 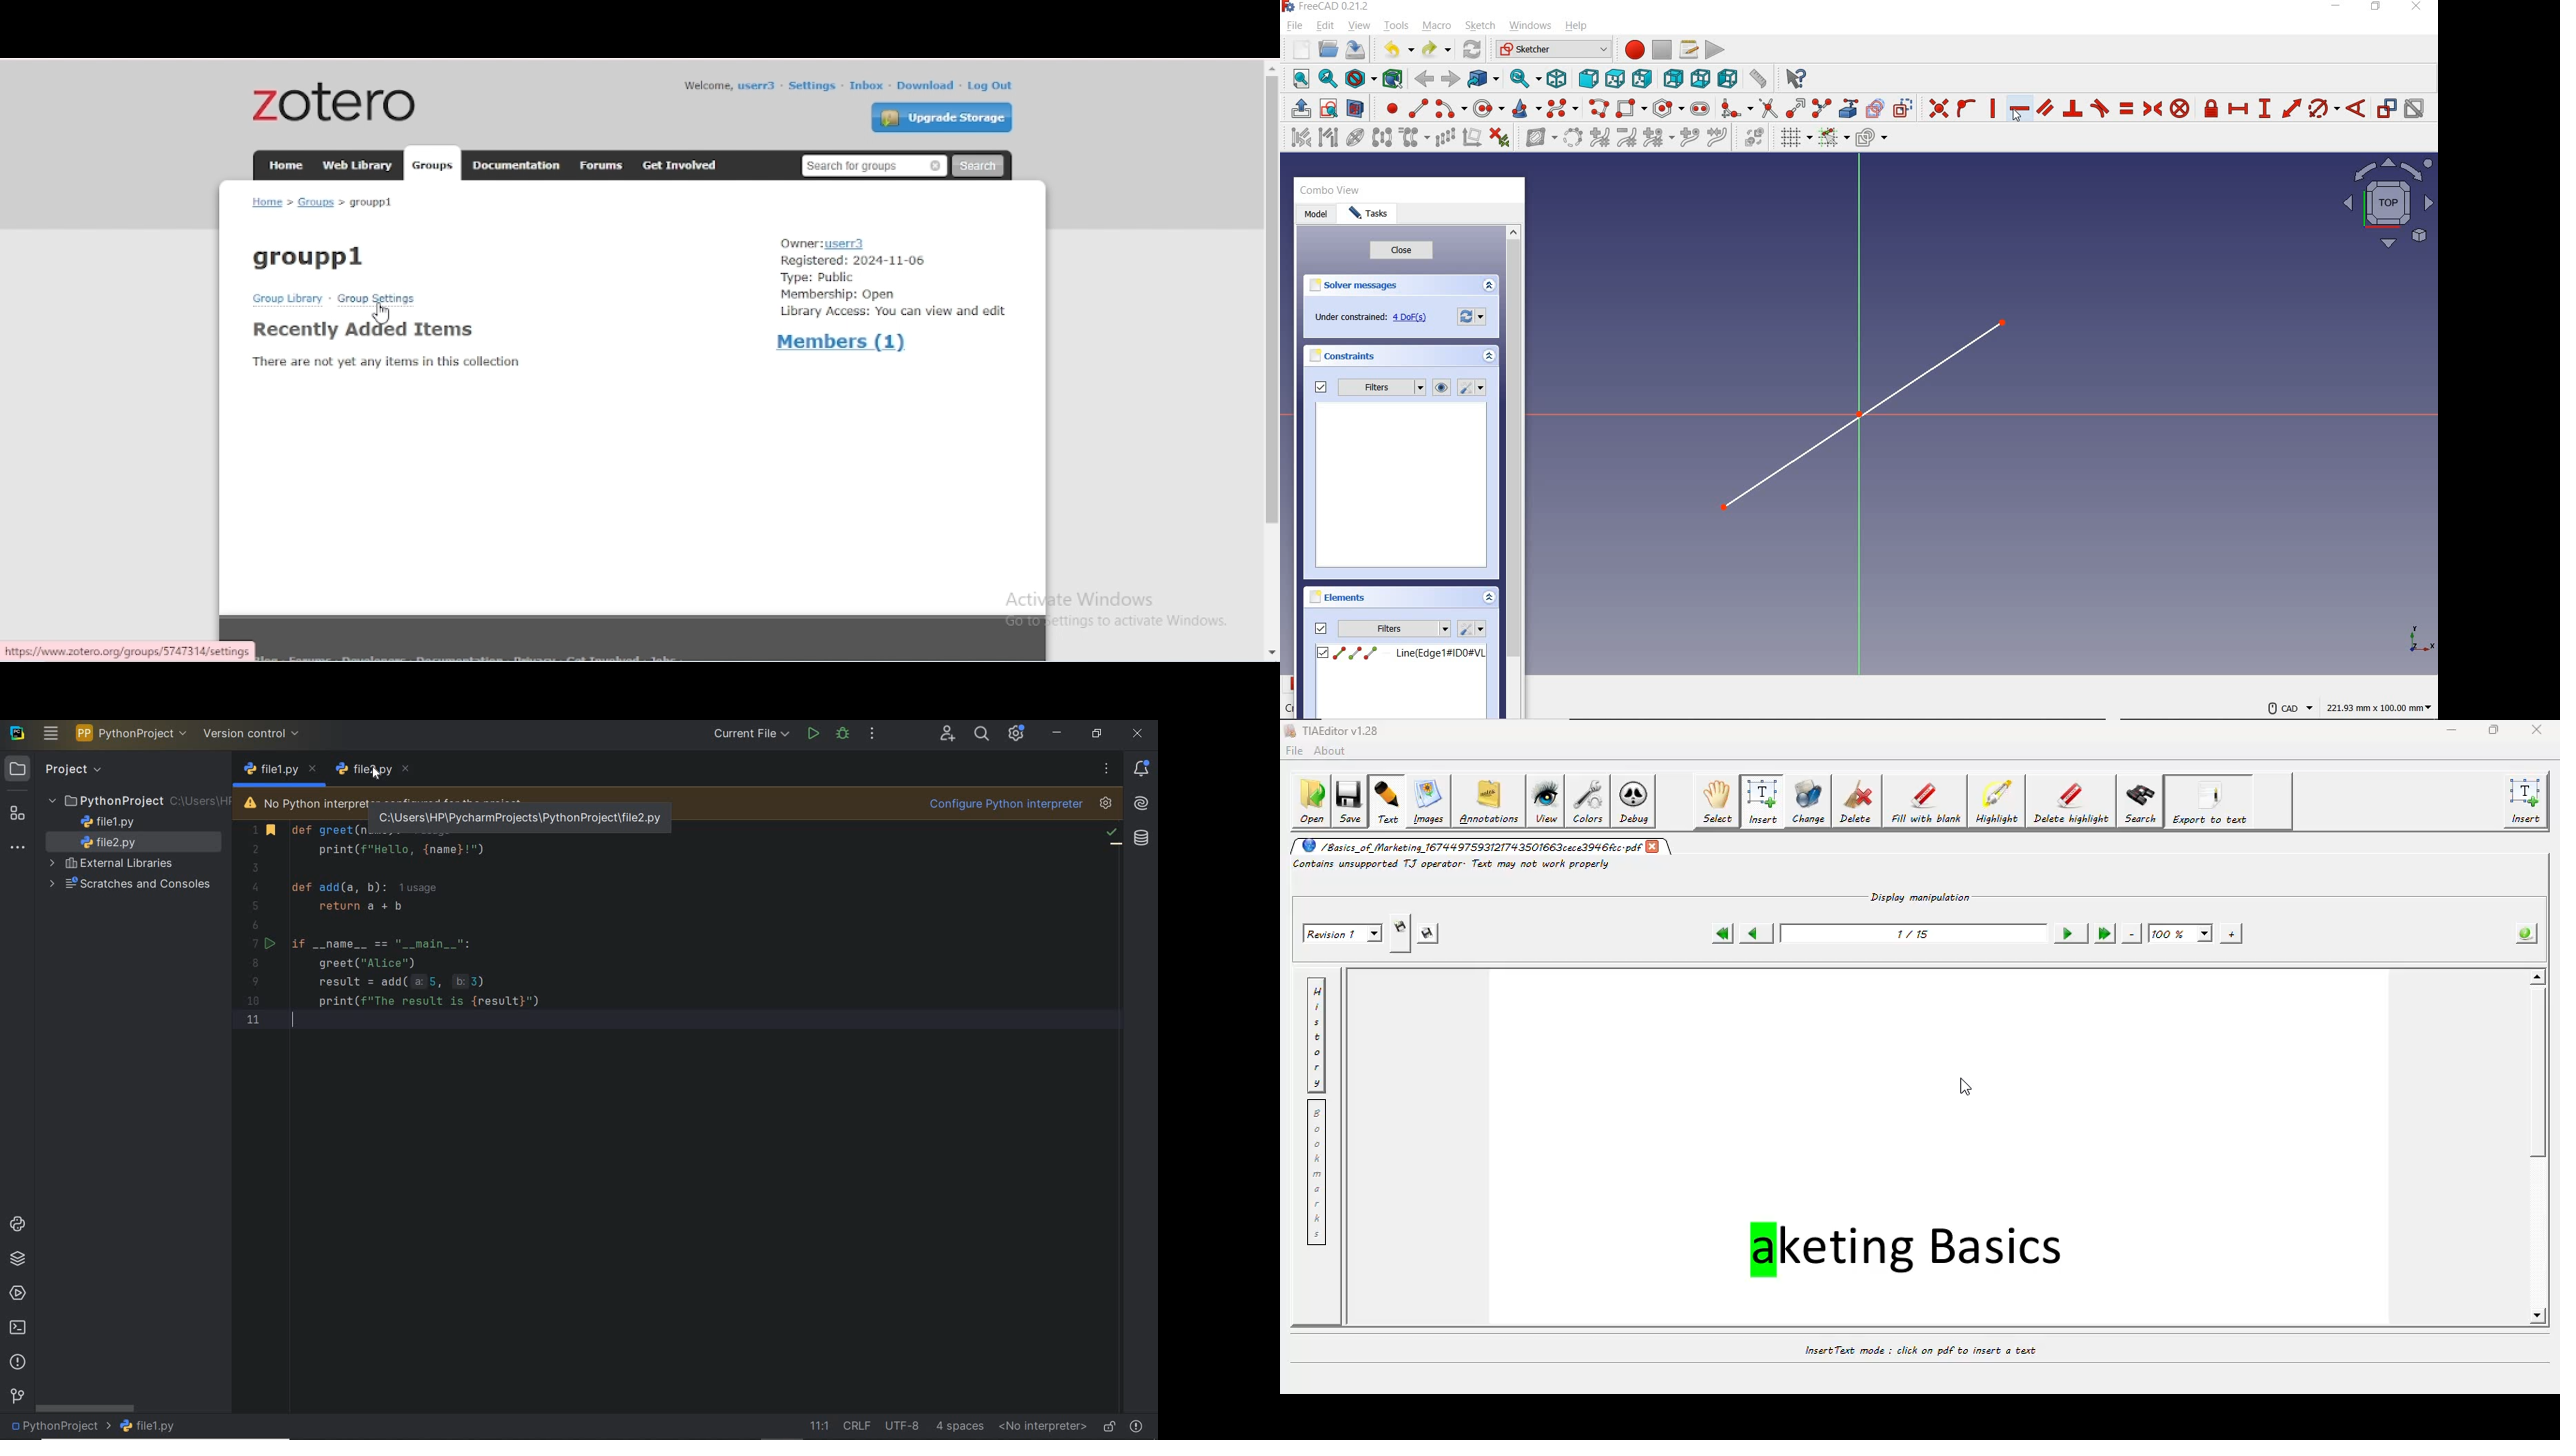 I want to click on restore down, so click(x=1096, y=733).